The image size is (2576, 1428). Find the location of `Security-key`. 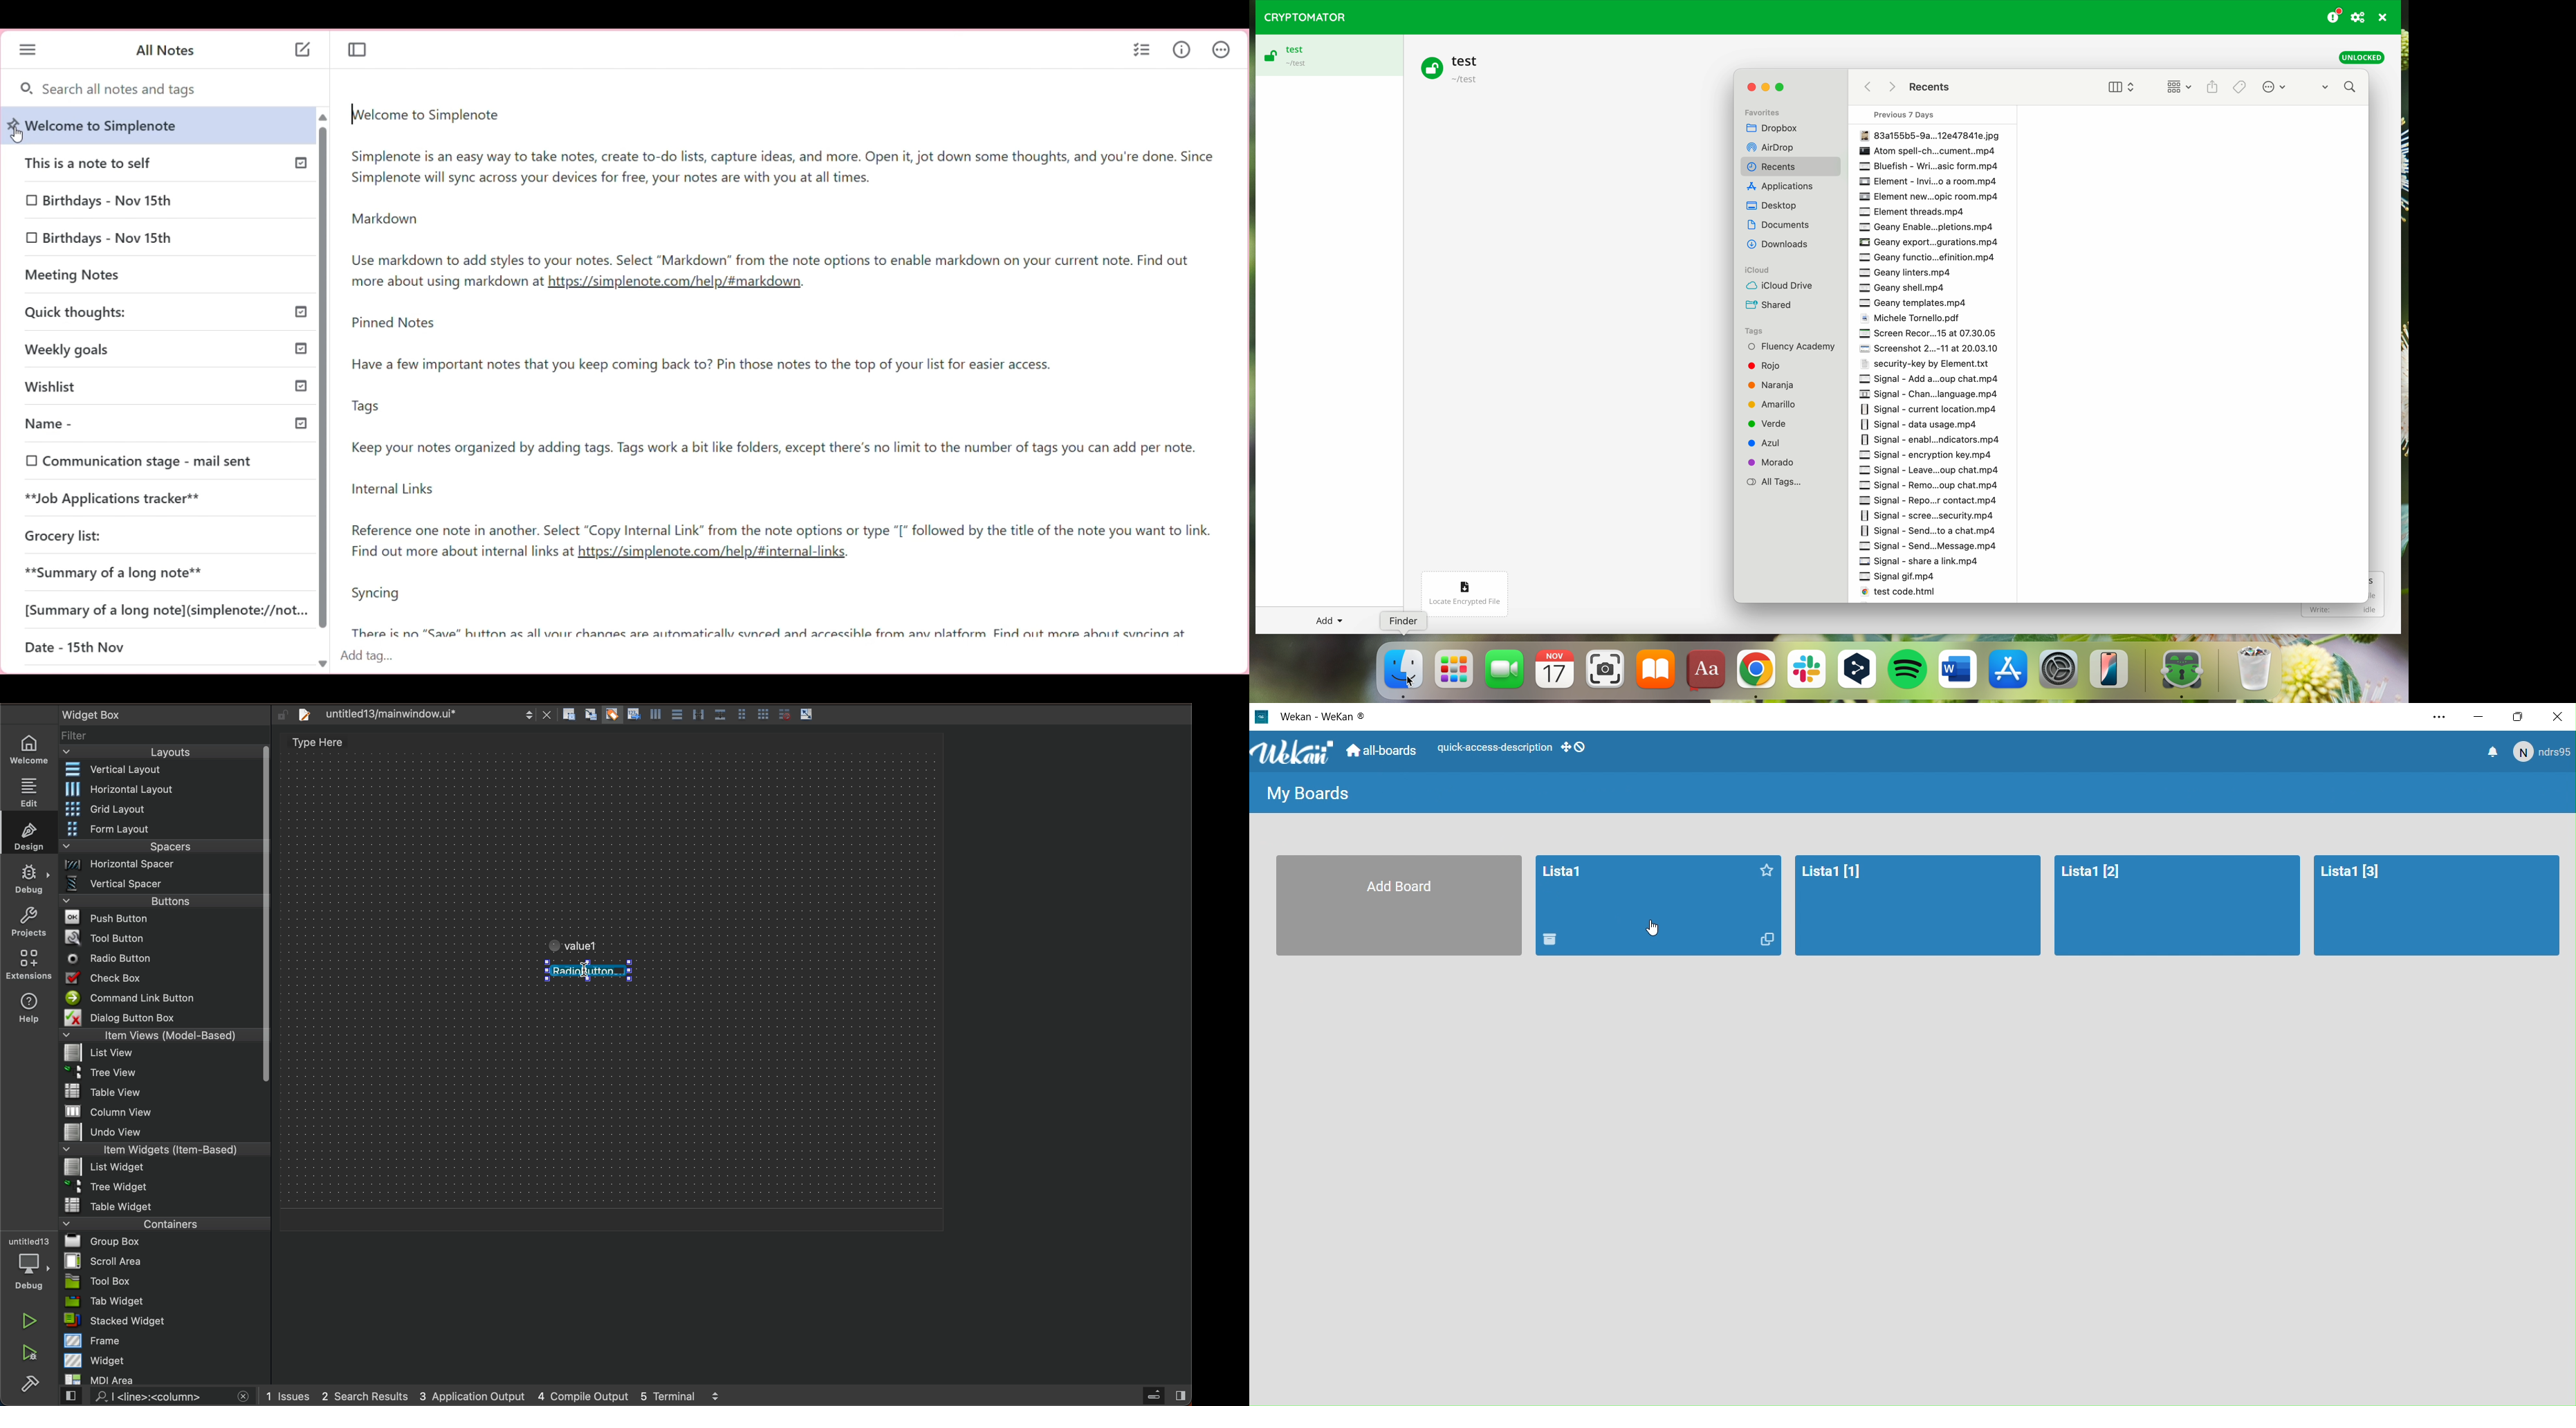

Security-key is located at coordinates (1928, 366).